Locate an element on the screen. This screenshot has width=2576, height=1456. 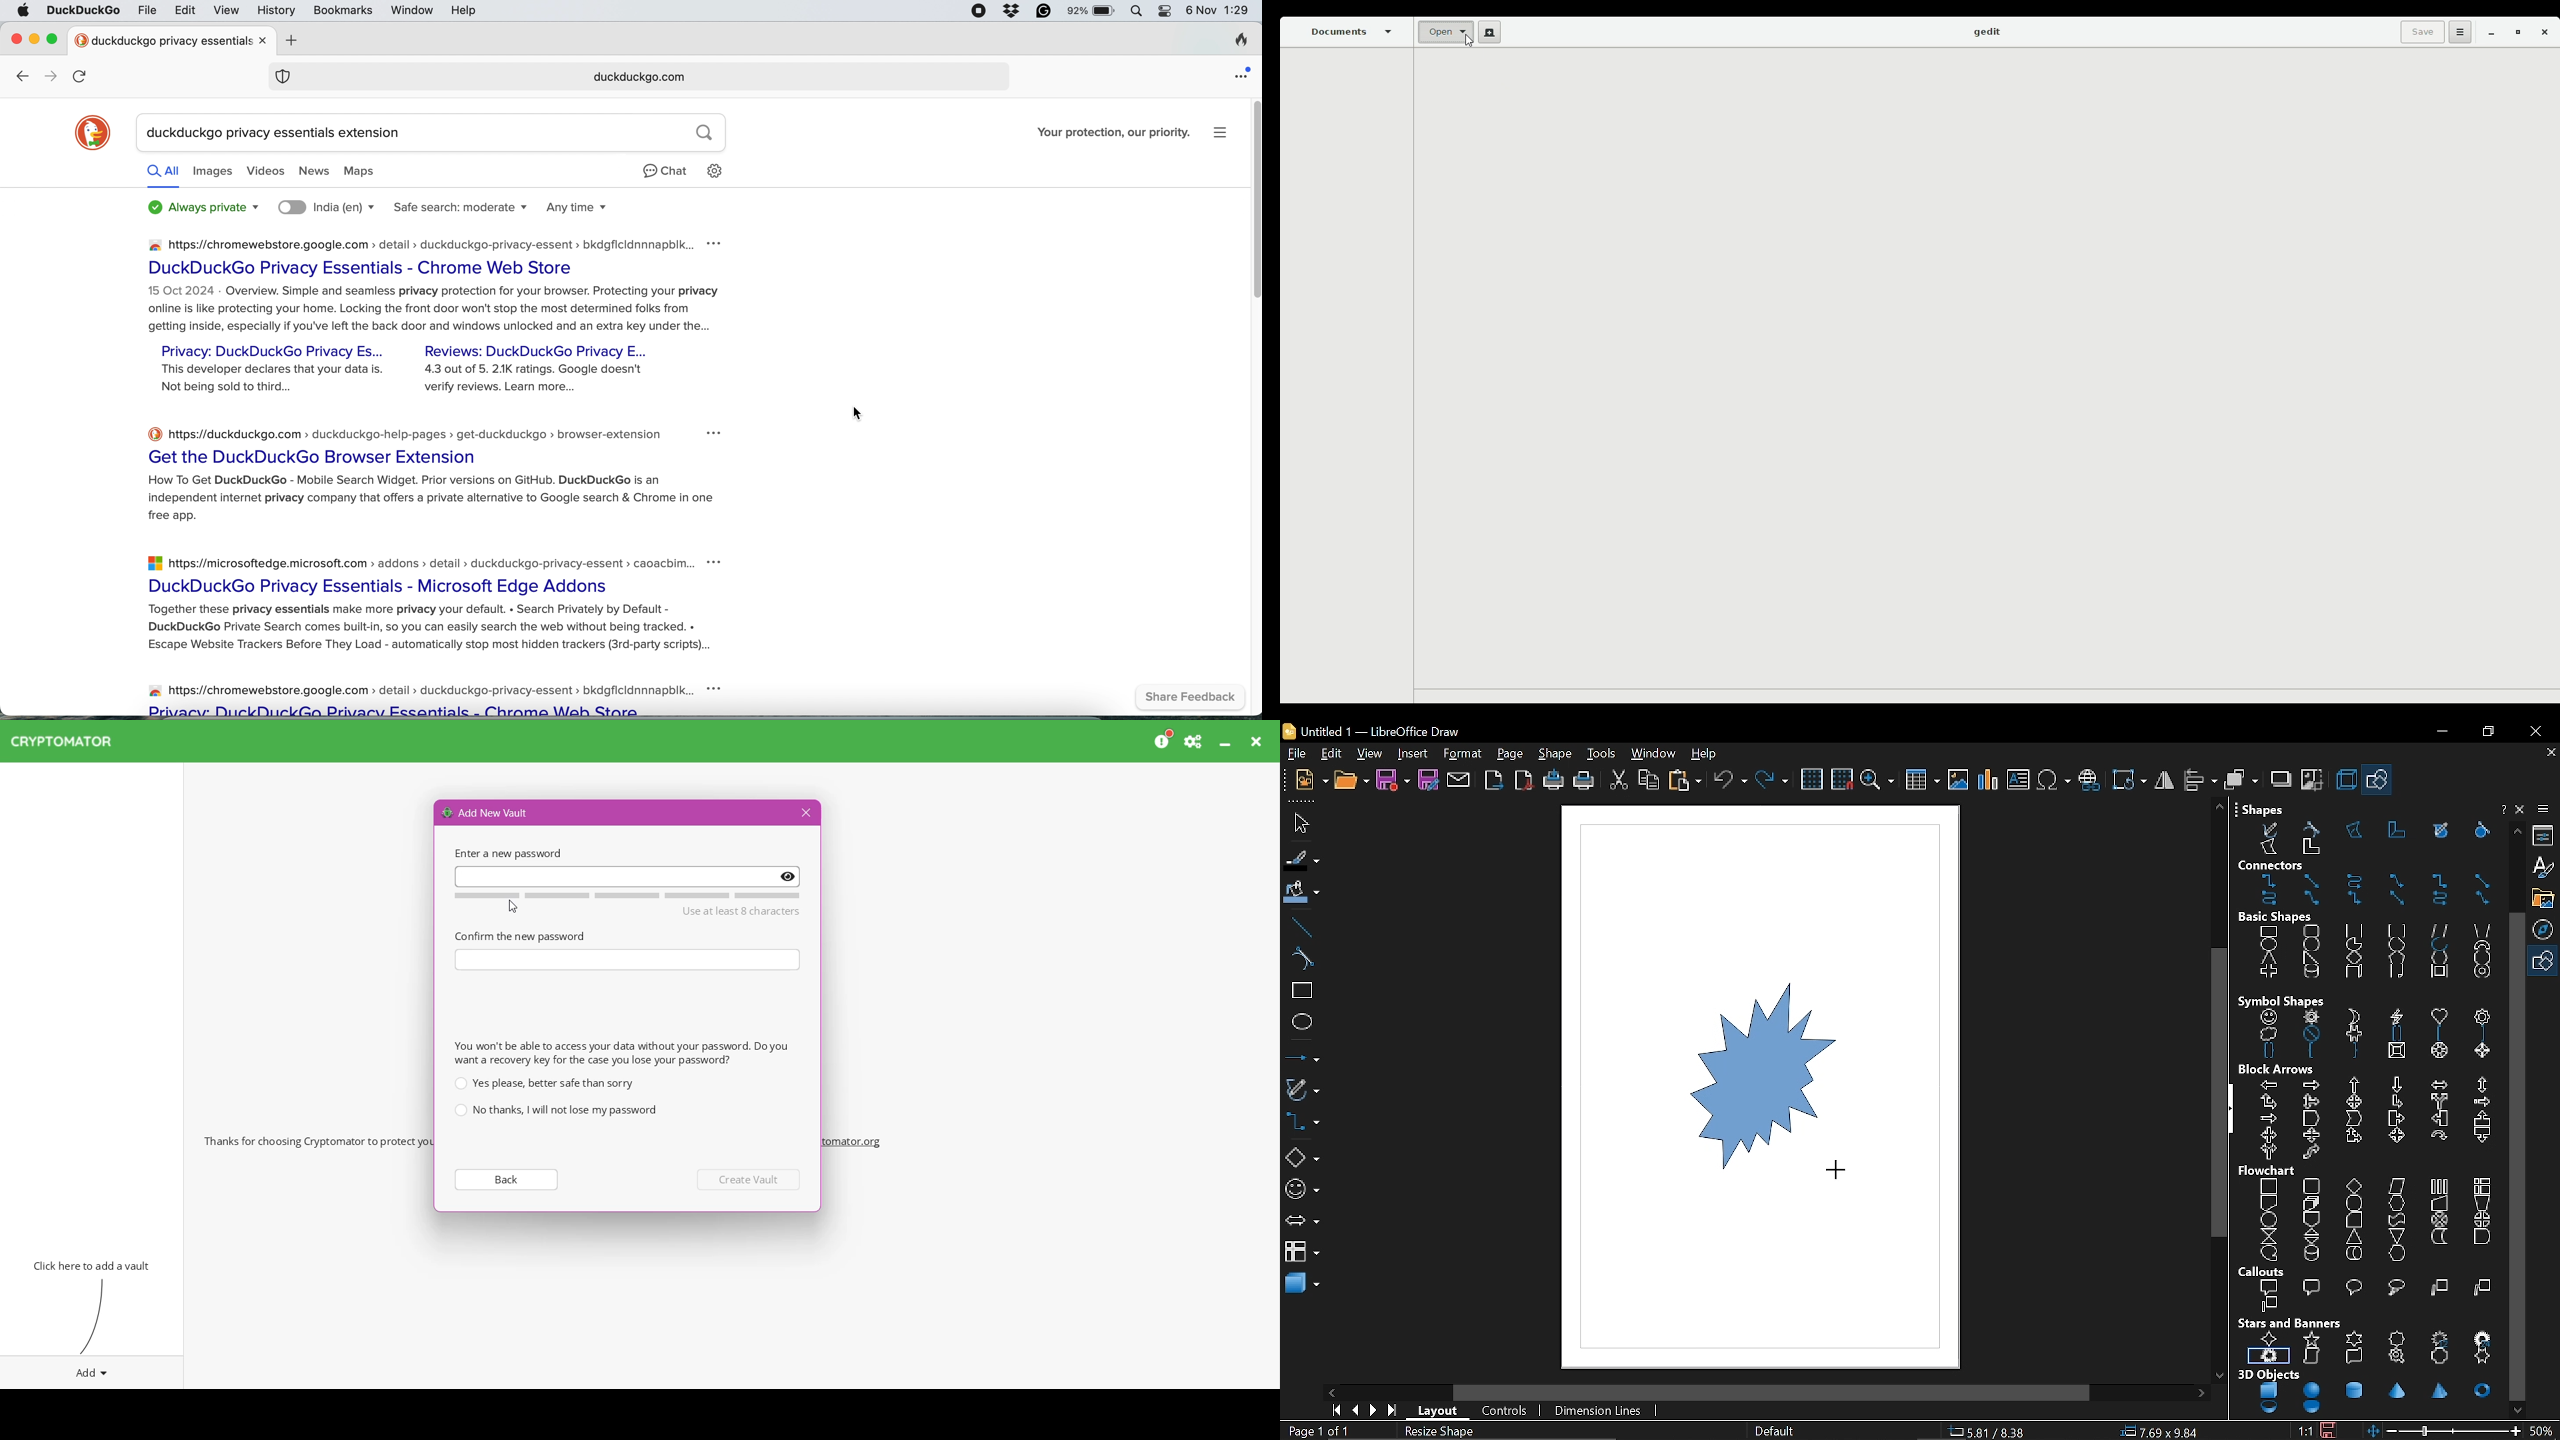
any time is located at coordinates (587, 208).